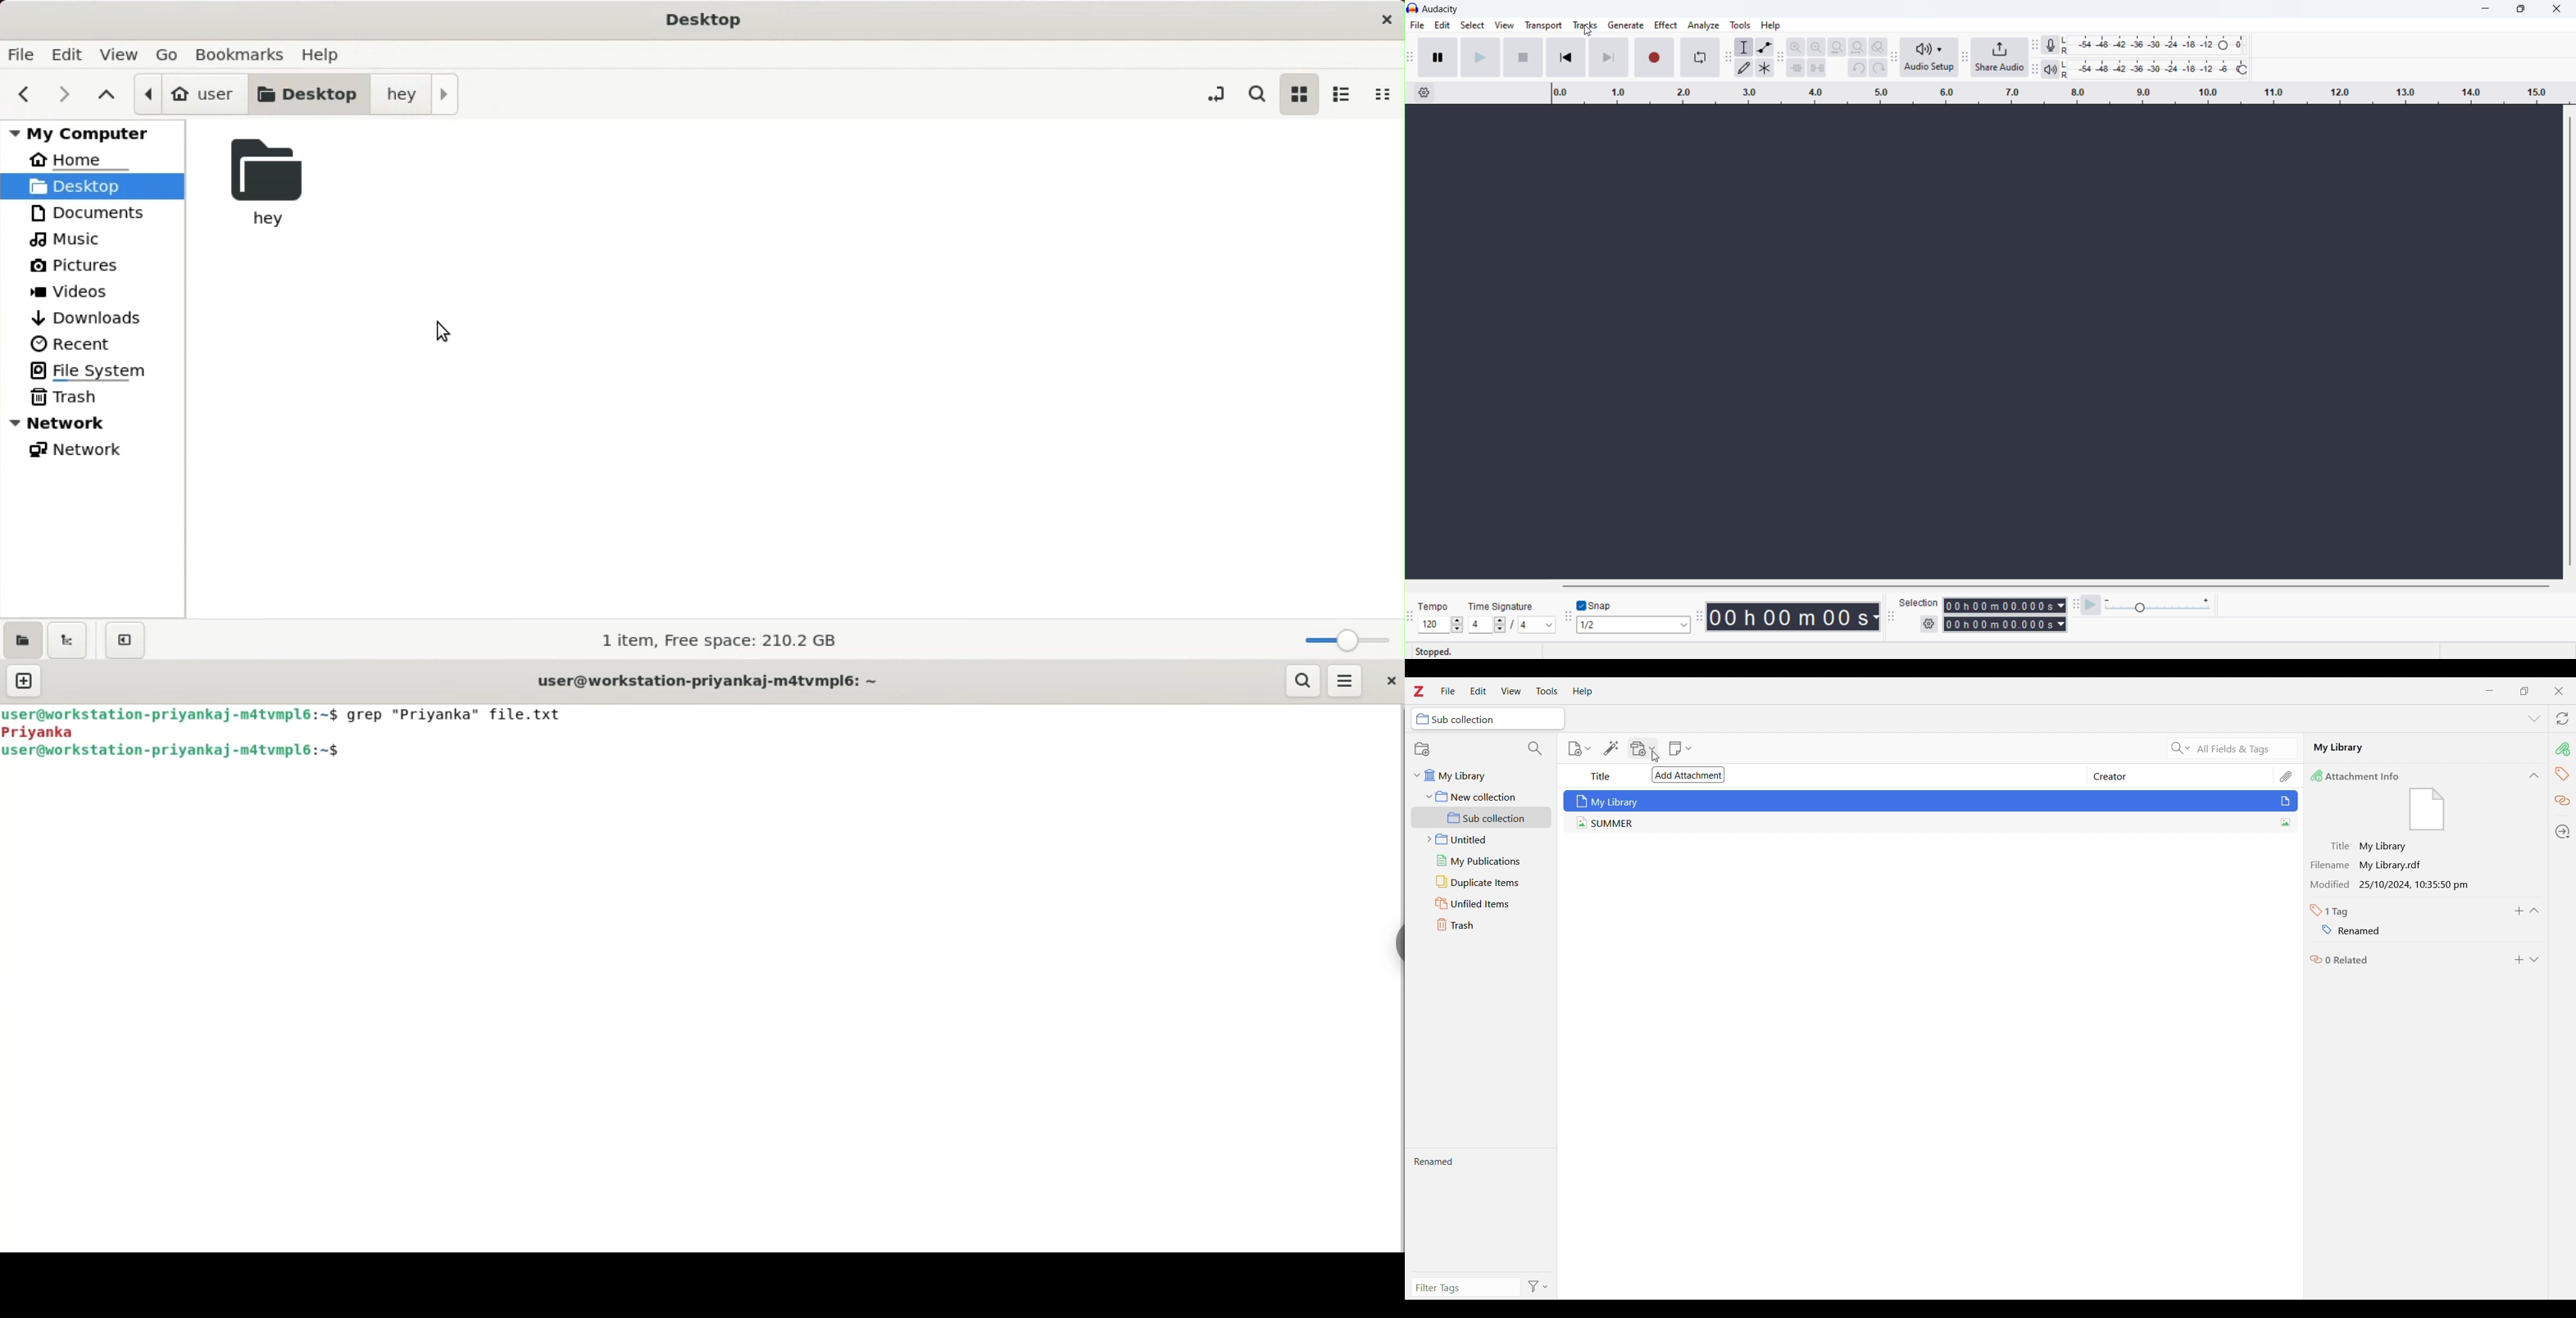 The image size is (2576, 1344). Describe the element at coordinates (1919, 602) in the screenshot. I see `Selection` at that location.